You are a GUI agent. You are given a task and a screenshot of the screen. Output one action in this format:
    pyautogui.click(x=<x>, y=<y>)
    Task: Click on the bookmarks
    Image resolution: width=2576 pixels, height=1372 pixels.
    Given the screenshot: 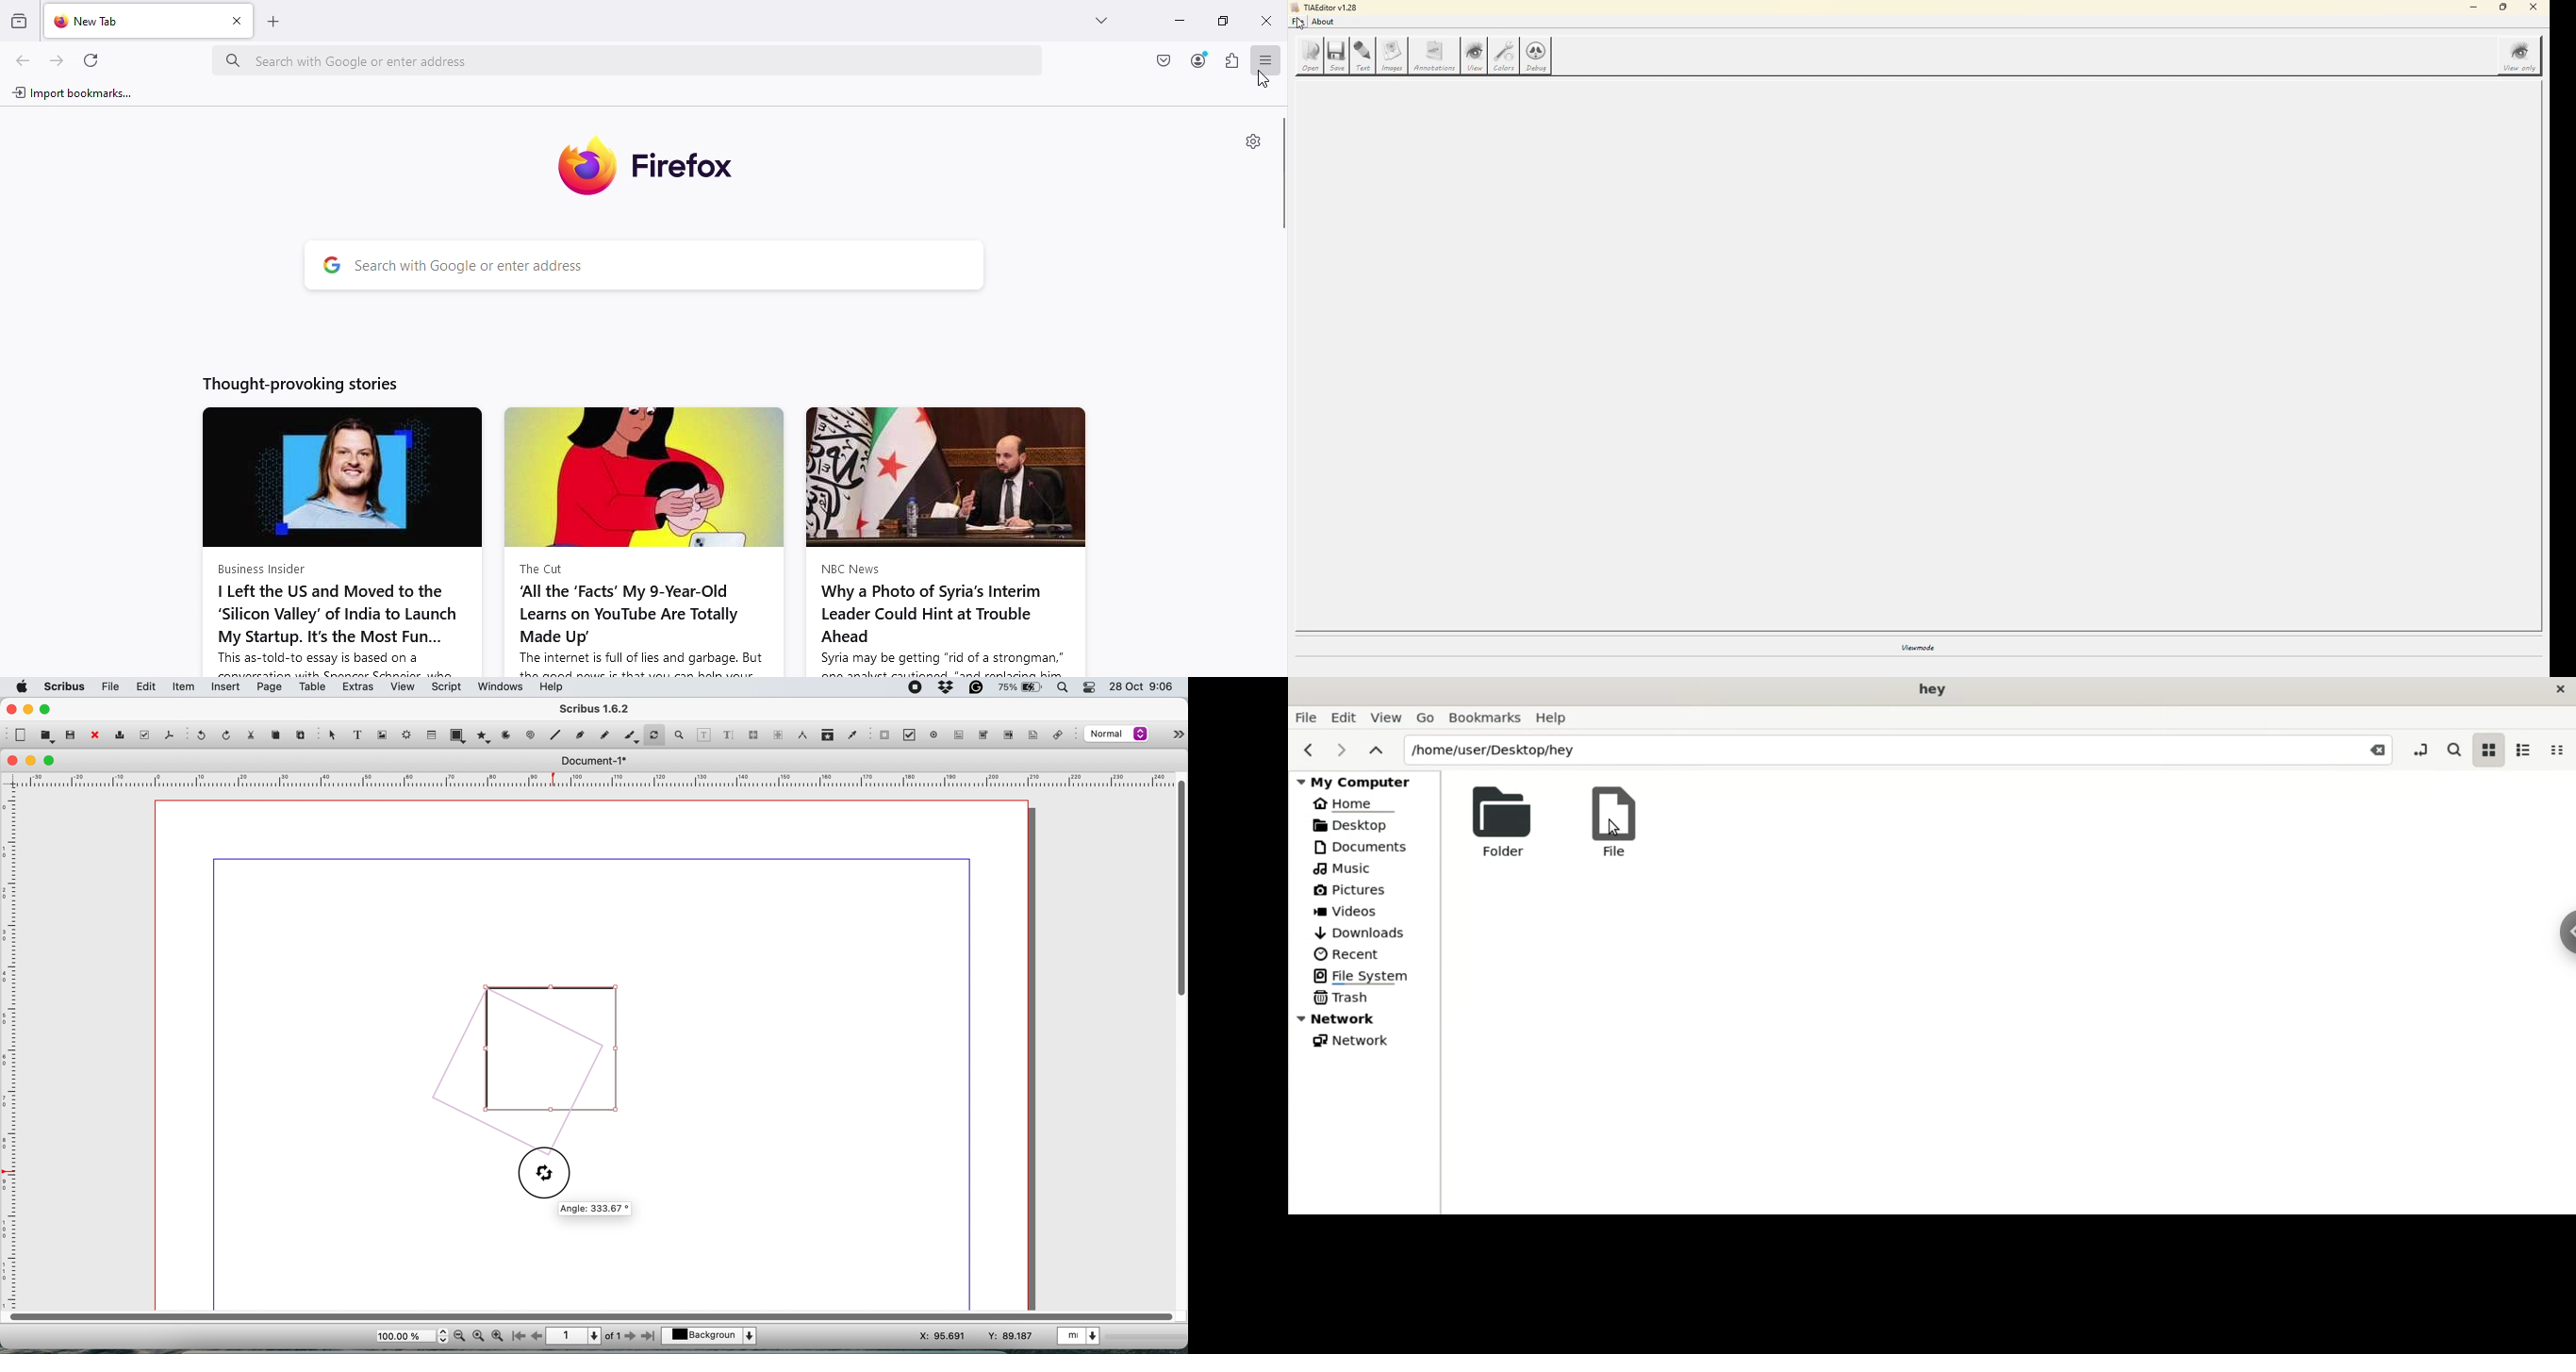 What is the action you would take?
    pyautogui.click(x=1486, y=718)
    